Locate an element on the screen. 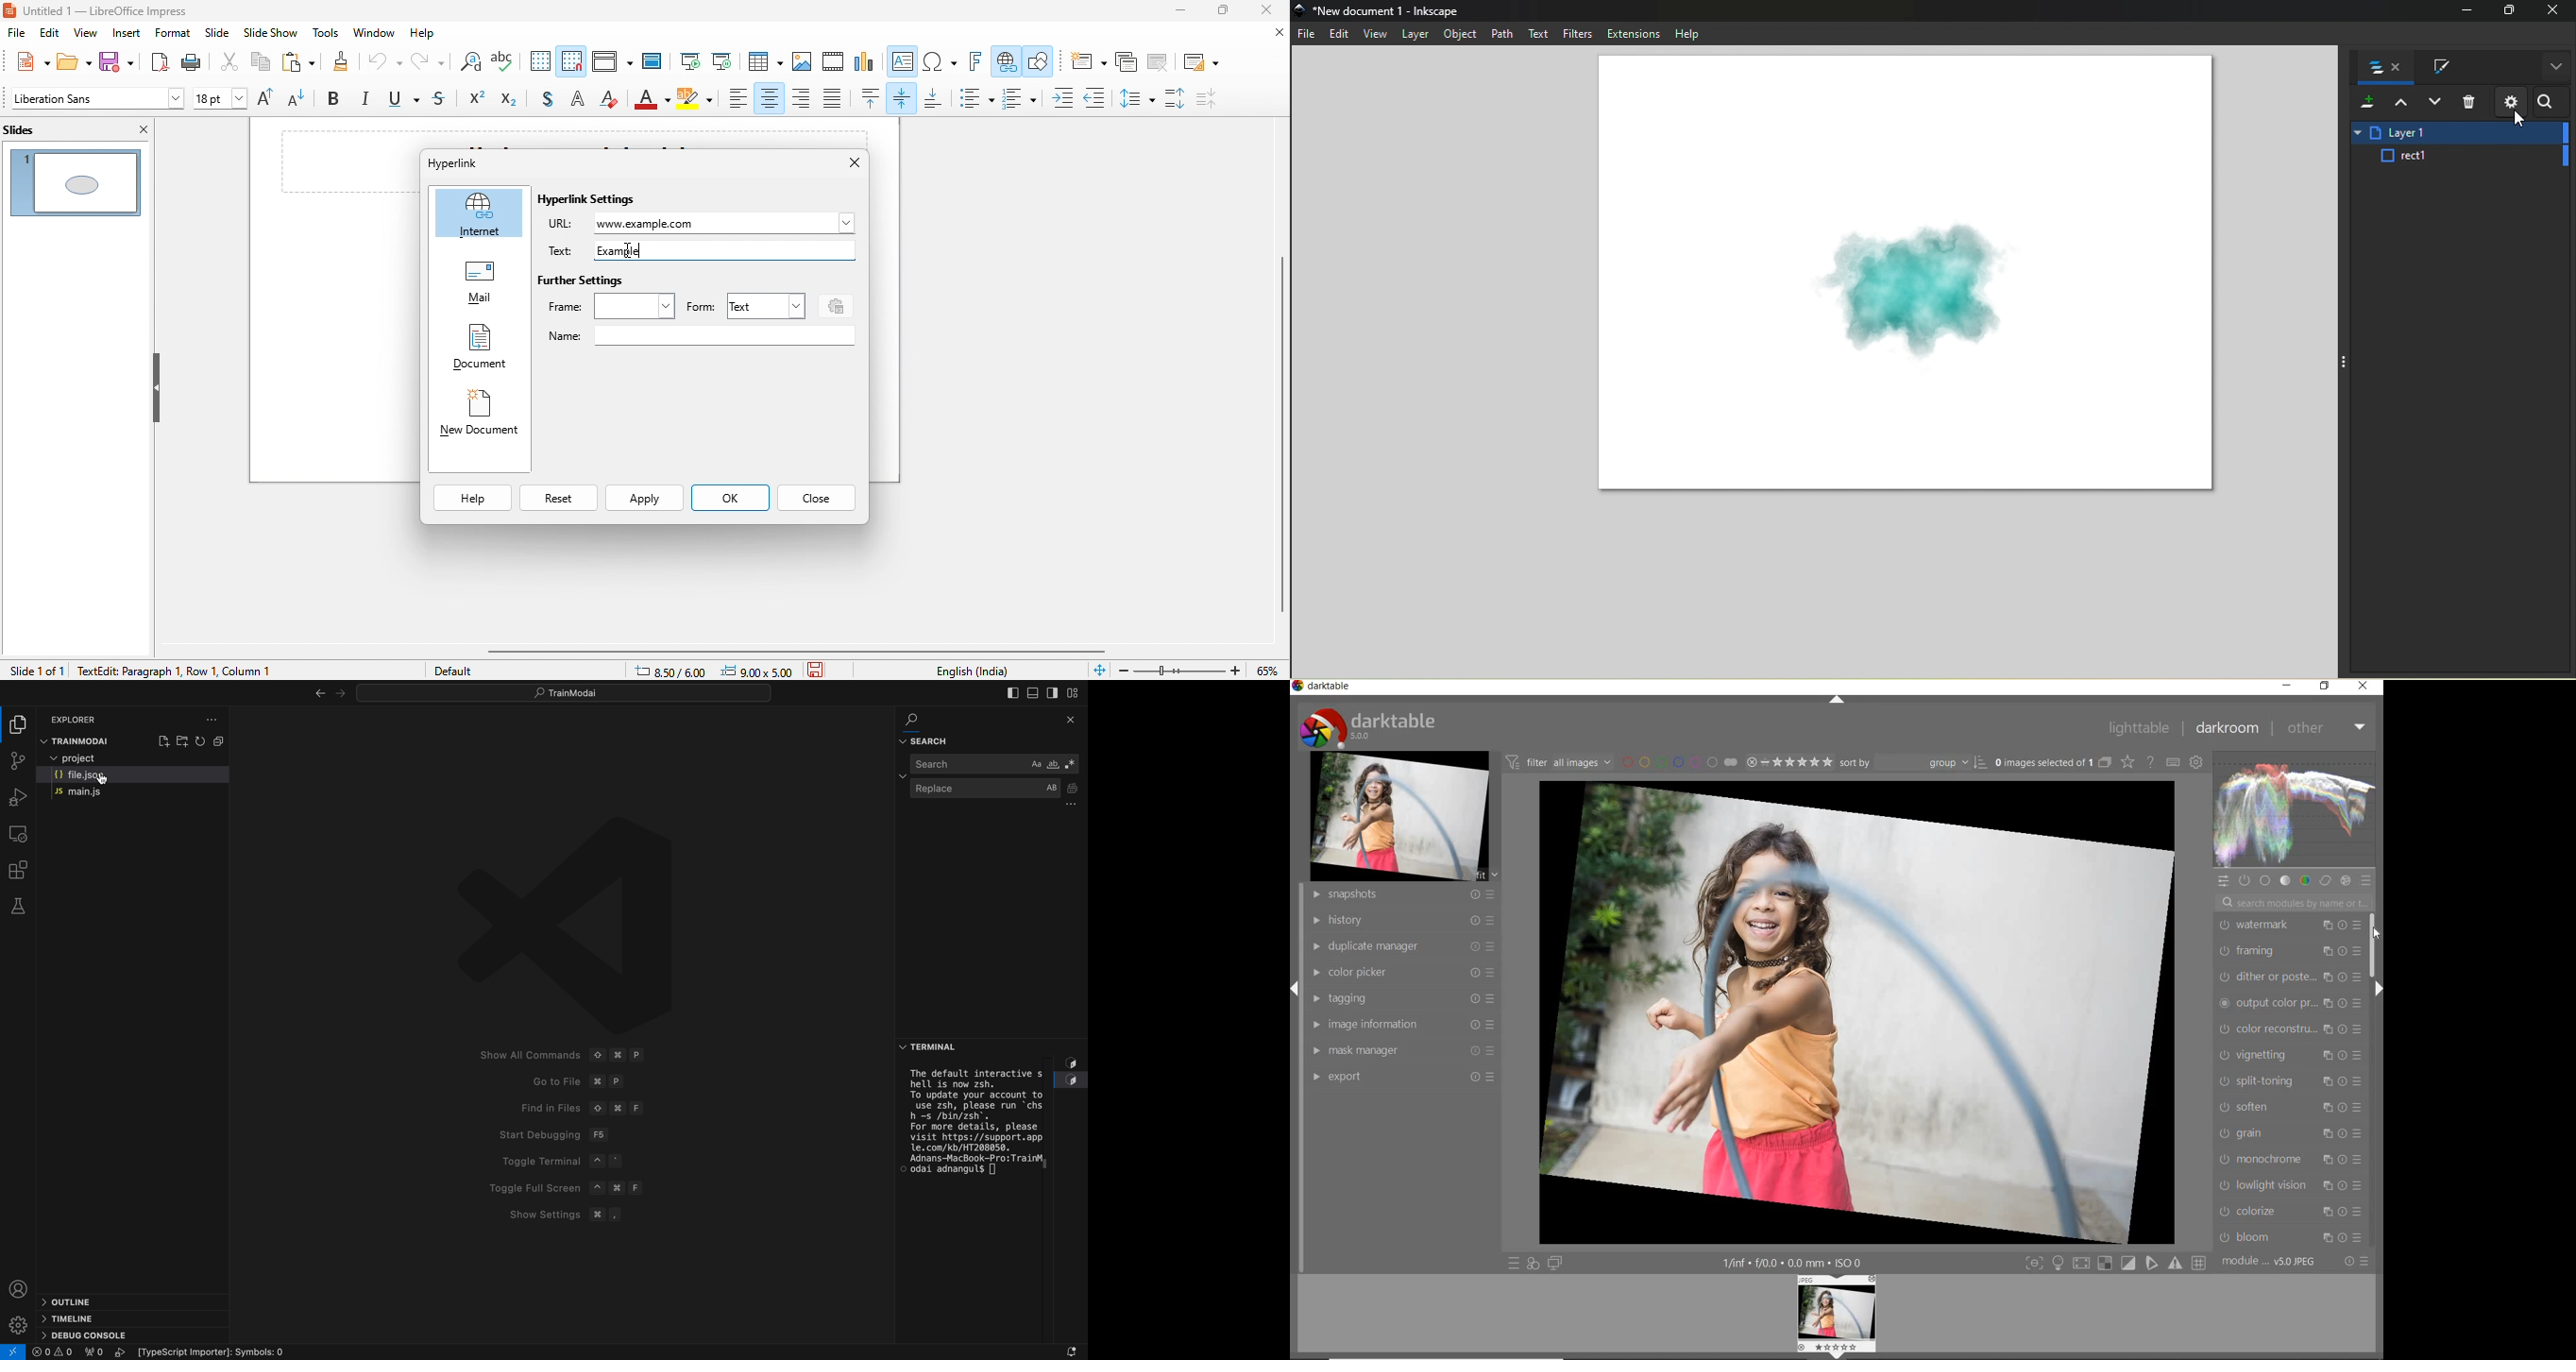 The image size is (2576, 1372). monochrome is located at coordinates (2291, 1157).